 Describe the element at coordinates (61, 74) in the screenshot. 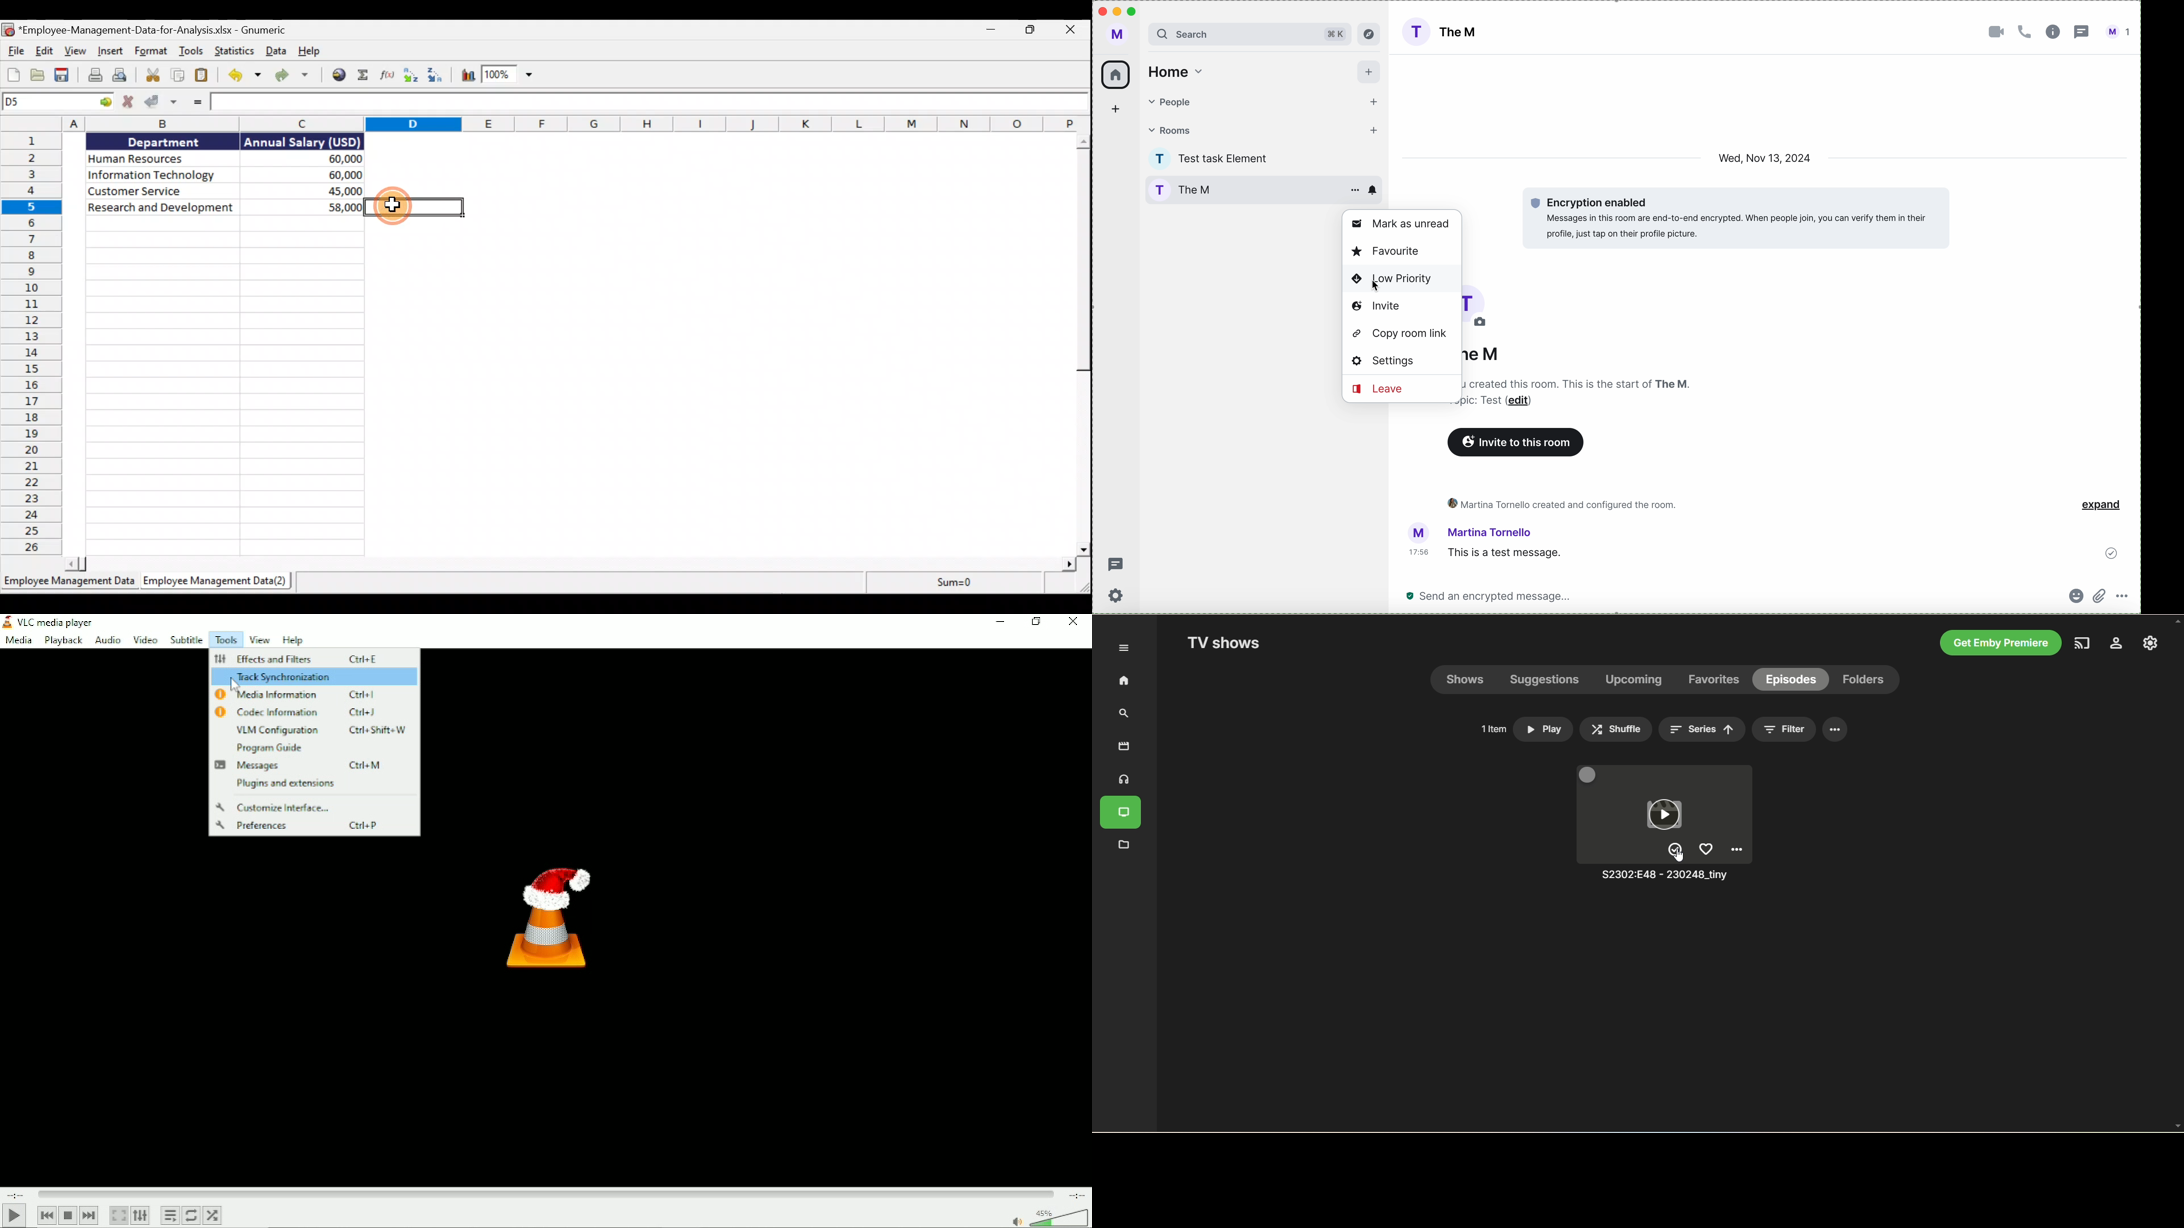

I see `Save the current workbook` at that location.